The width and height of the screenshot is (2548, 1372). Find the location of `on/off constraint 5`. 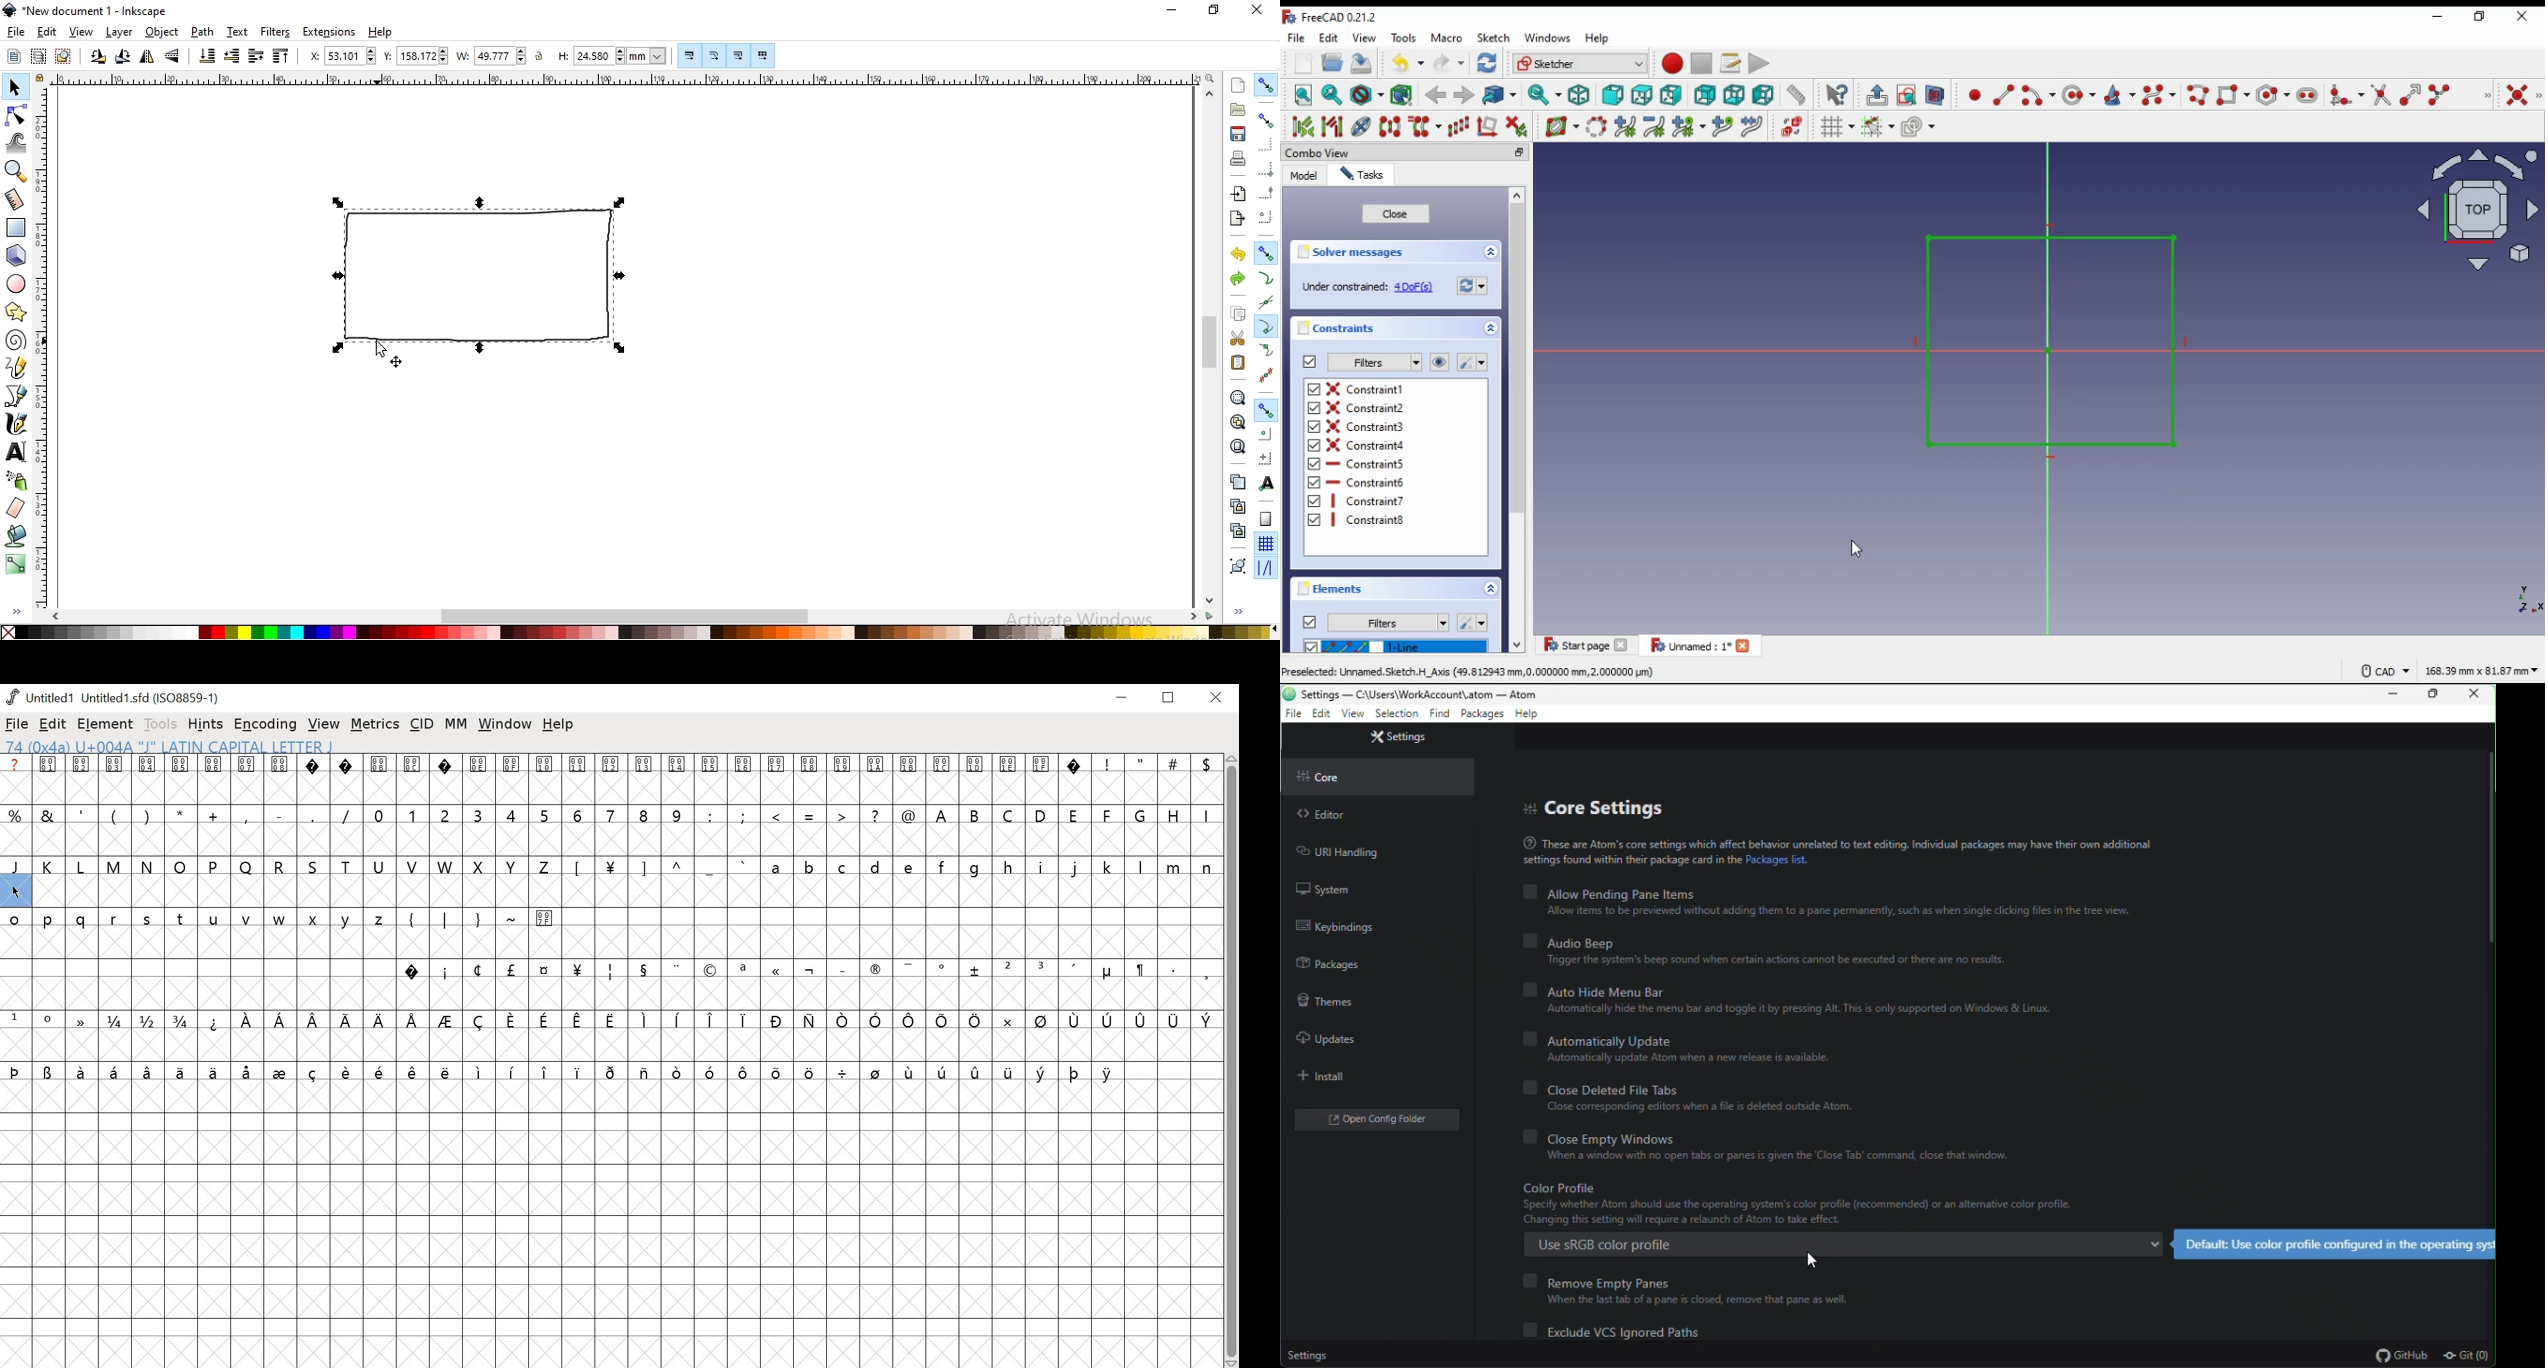

on/off constraint 5 is located at coordinates (1369, 464).